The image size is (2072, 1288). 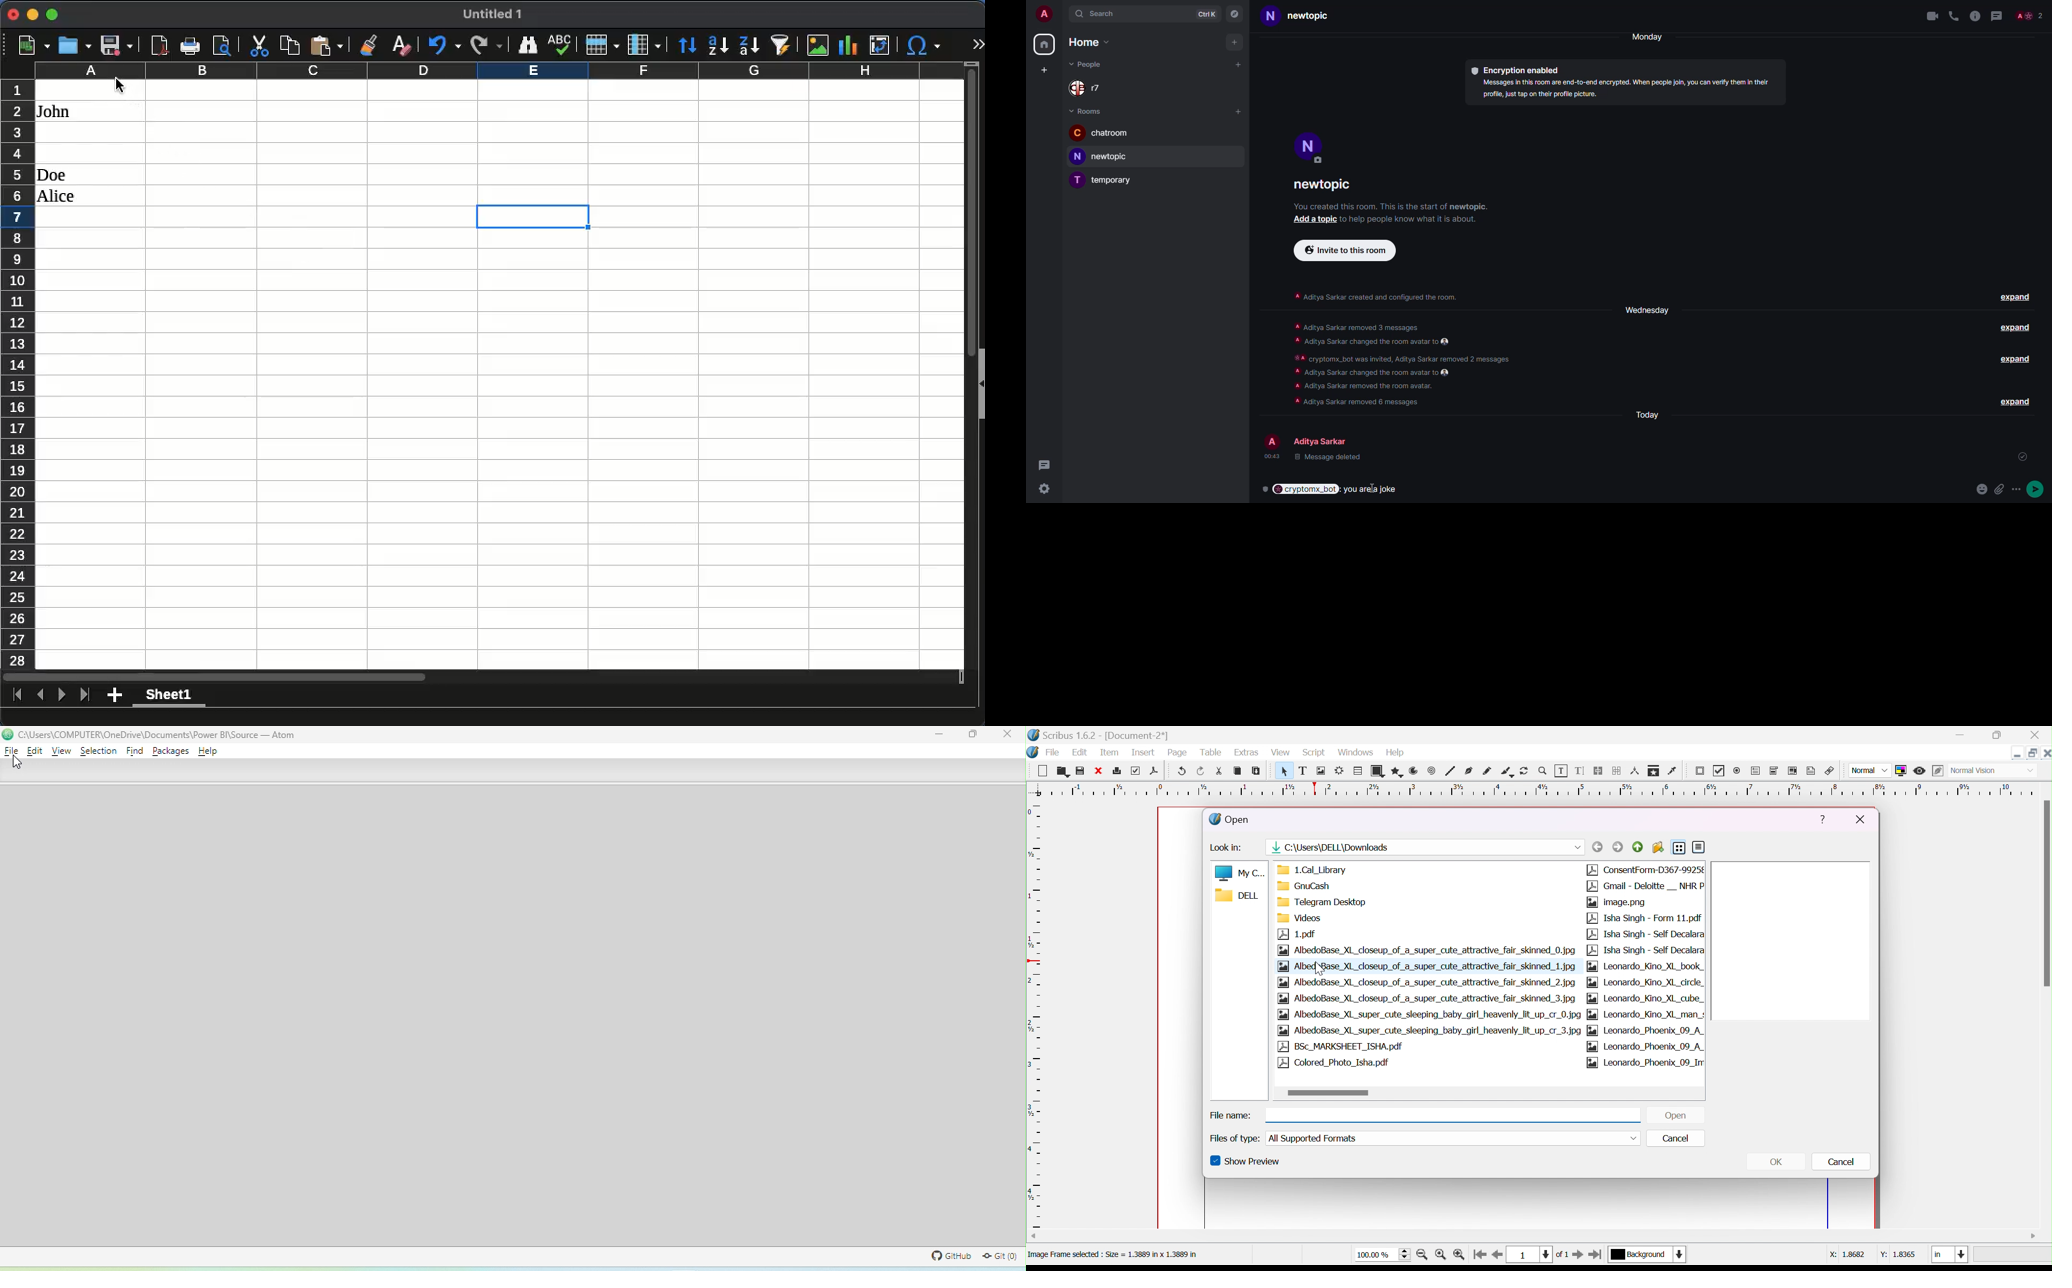 What do you see at coordinates (750, 46) in the screenshot?
I see `descending` at bounding box center [750, 46].